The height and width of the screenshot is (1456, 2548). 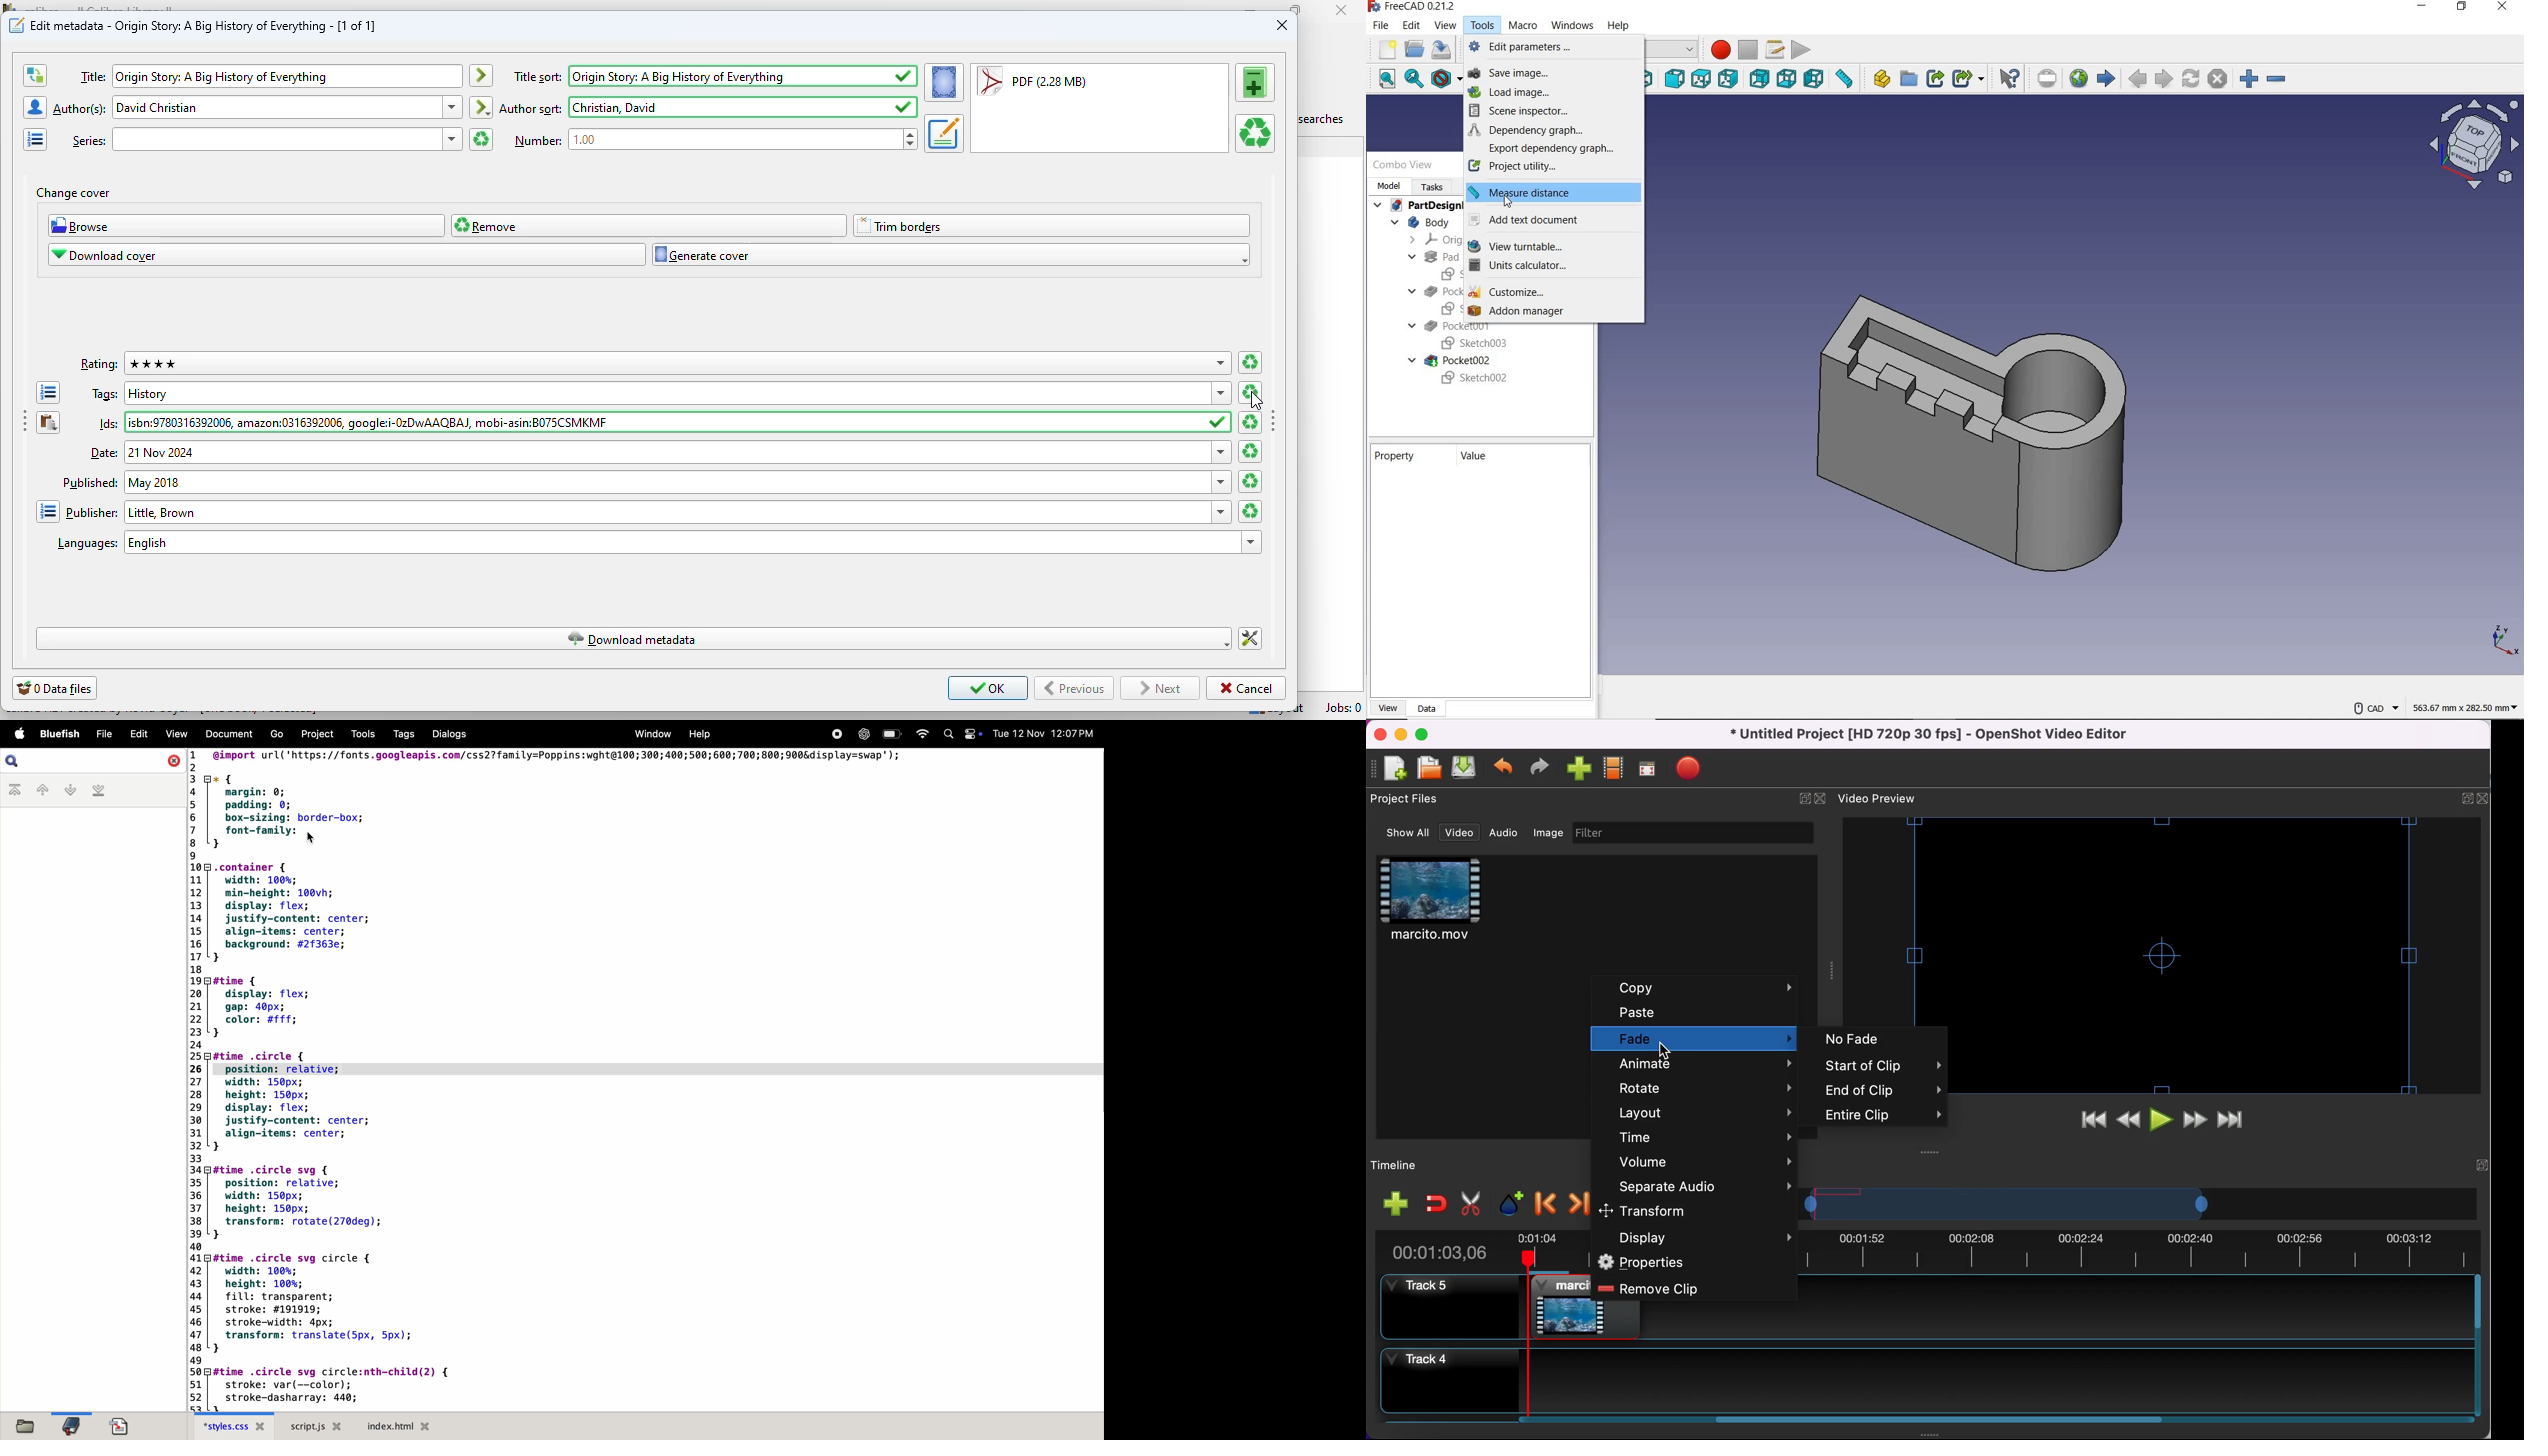 What do you see at coordinates (62, 734) in the screenshot?
I see `Bluefish` at bounding box center [62, 734].